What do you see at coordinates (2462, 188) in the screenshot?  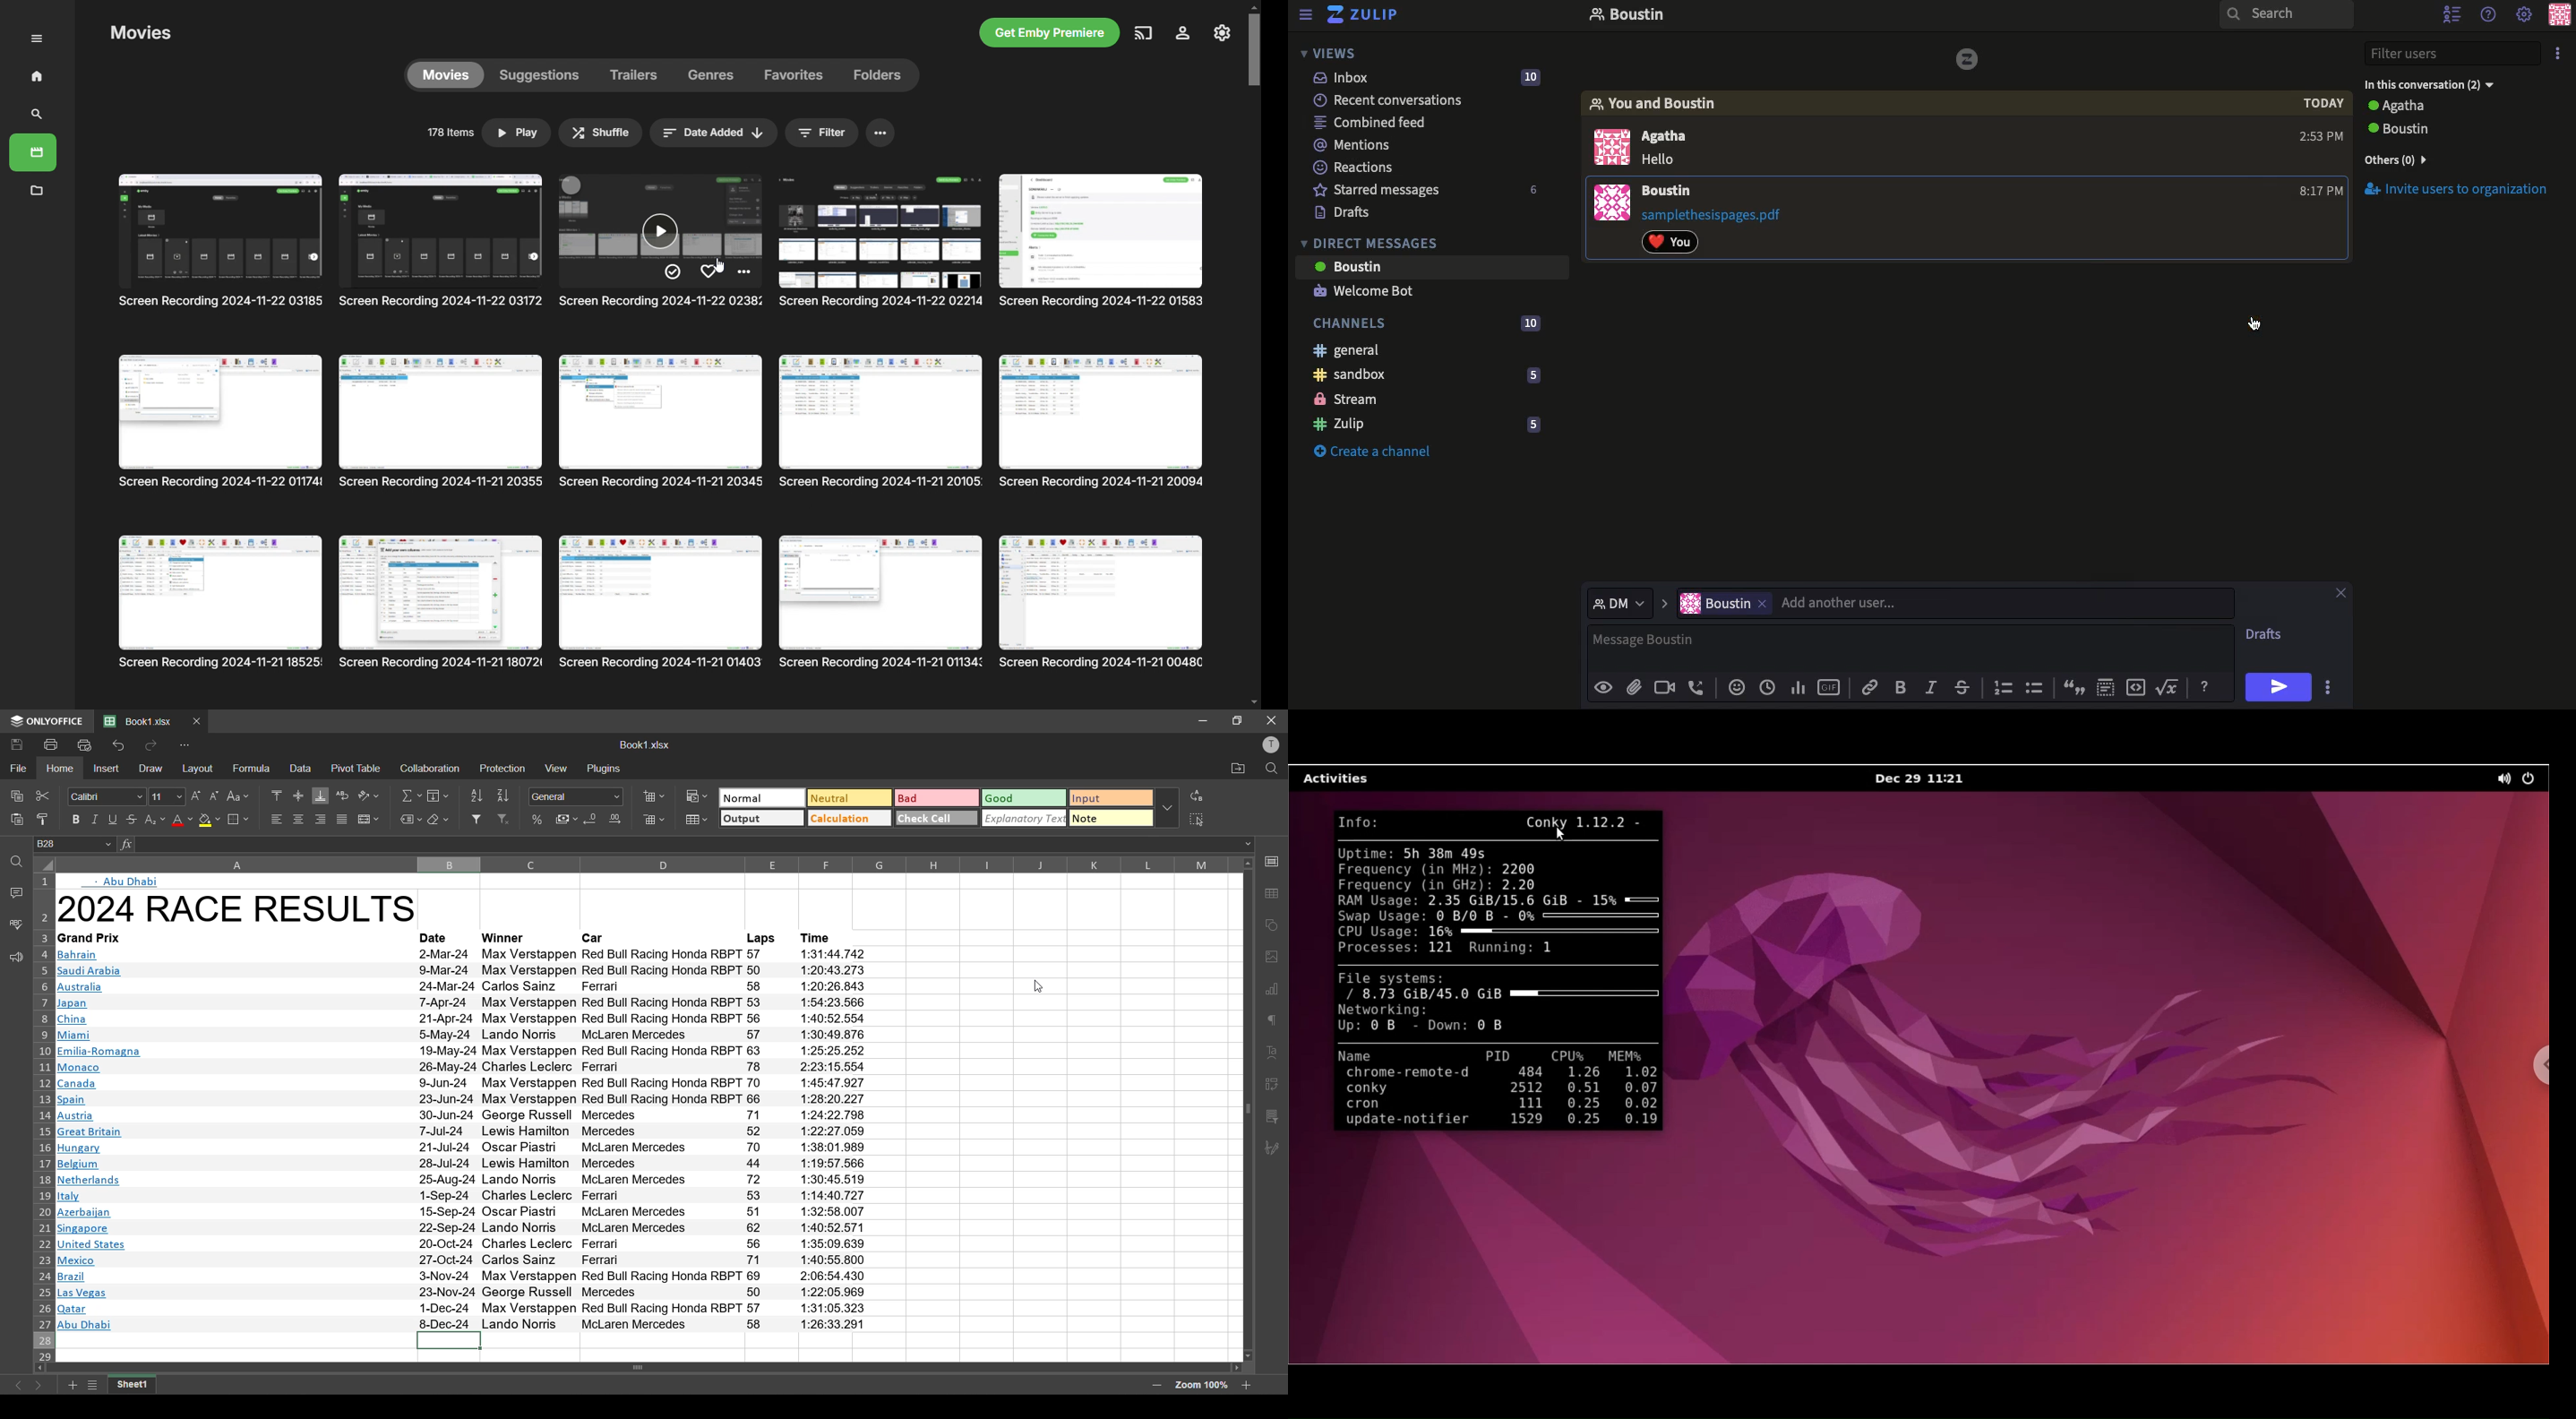 I see `Invite users to the organization` at bounding box center [2462, 188].